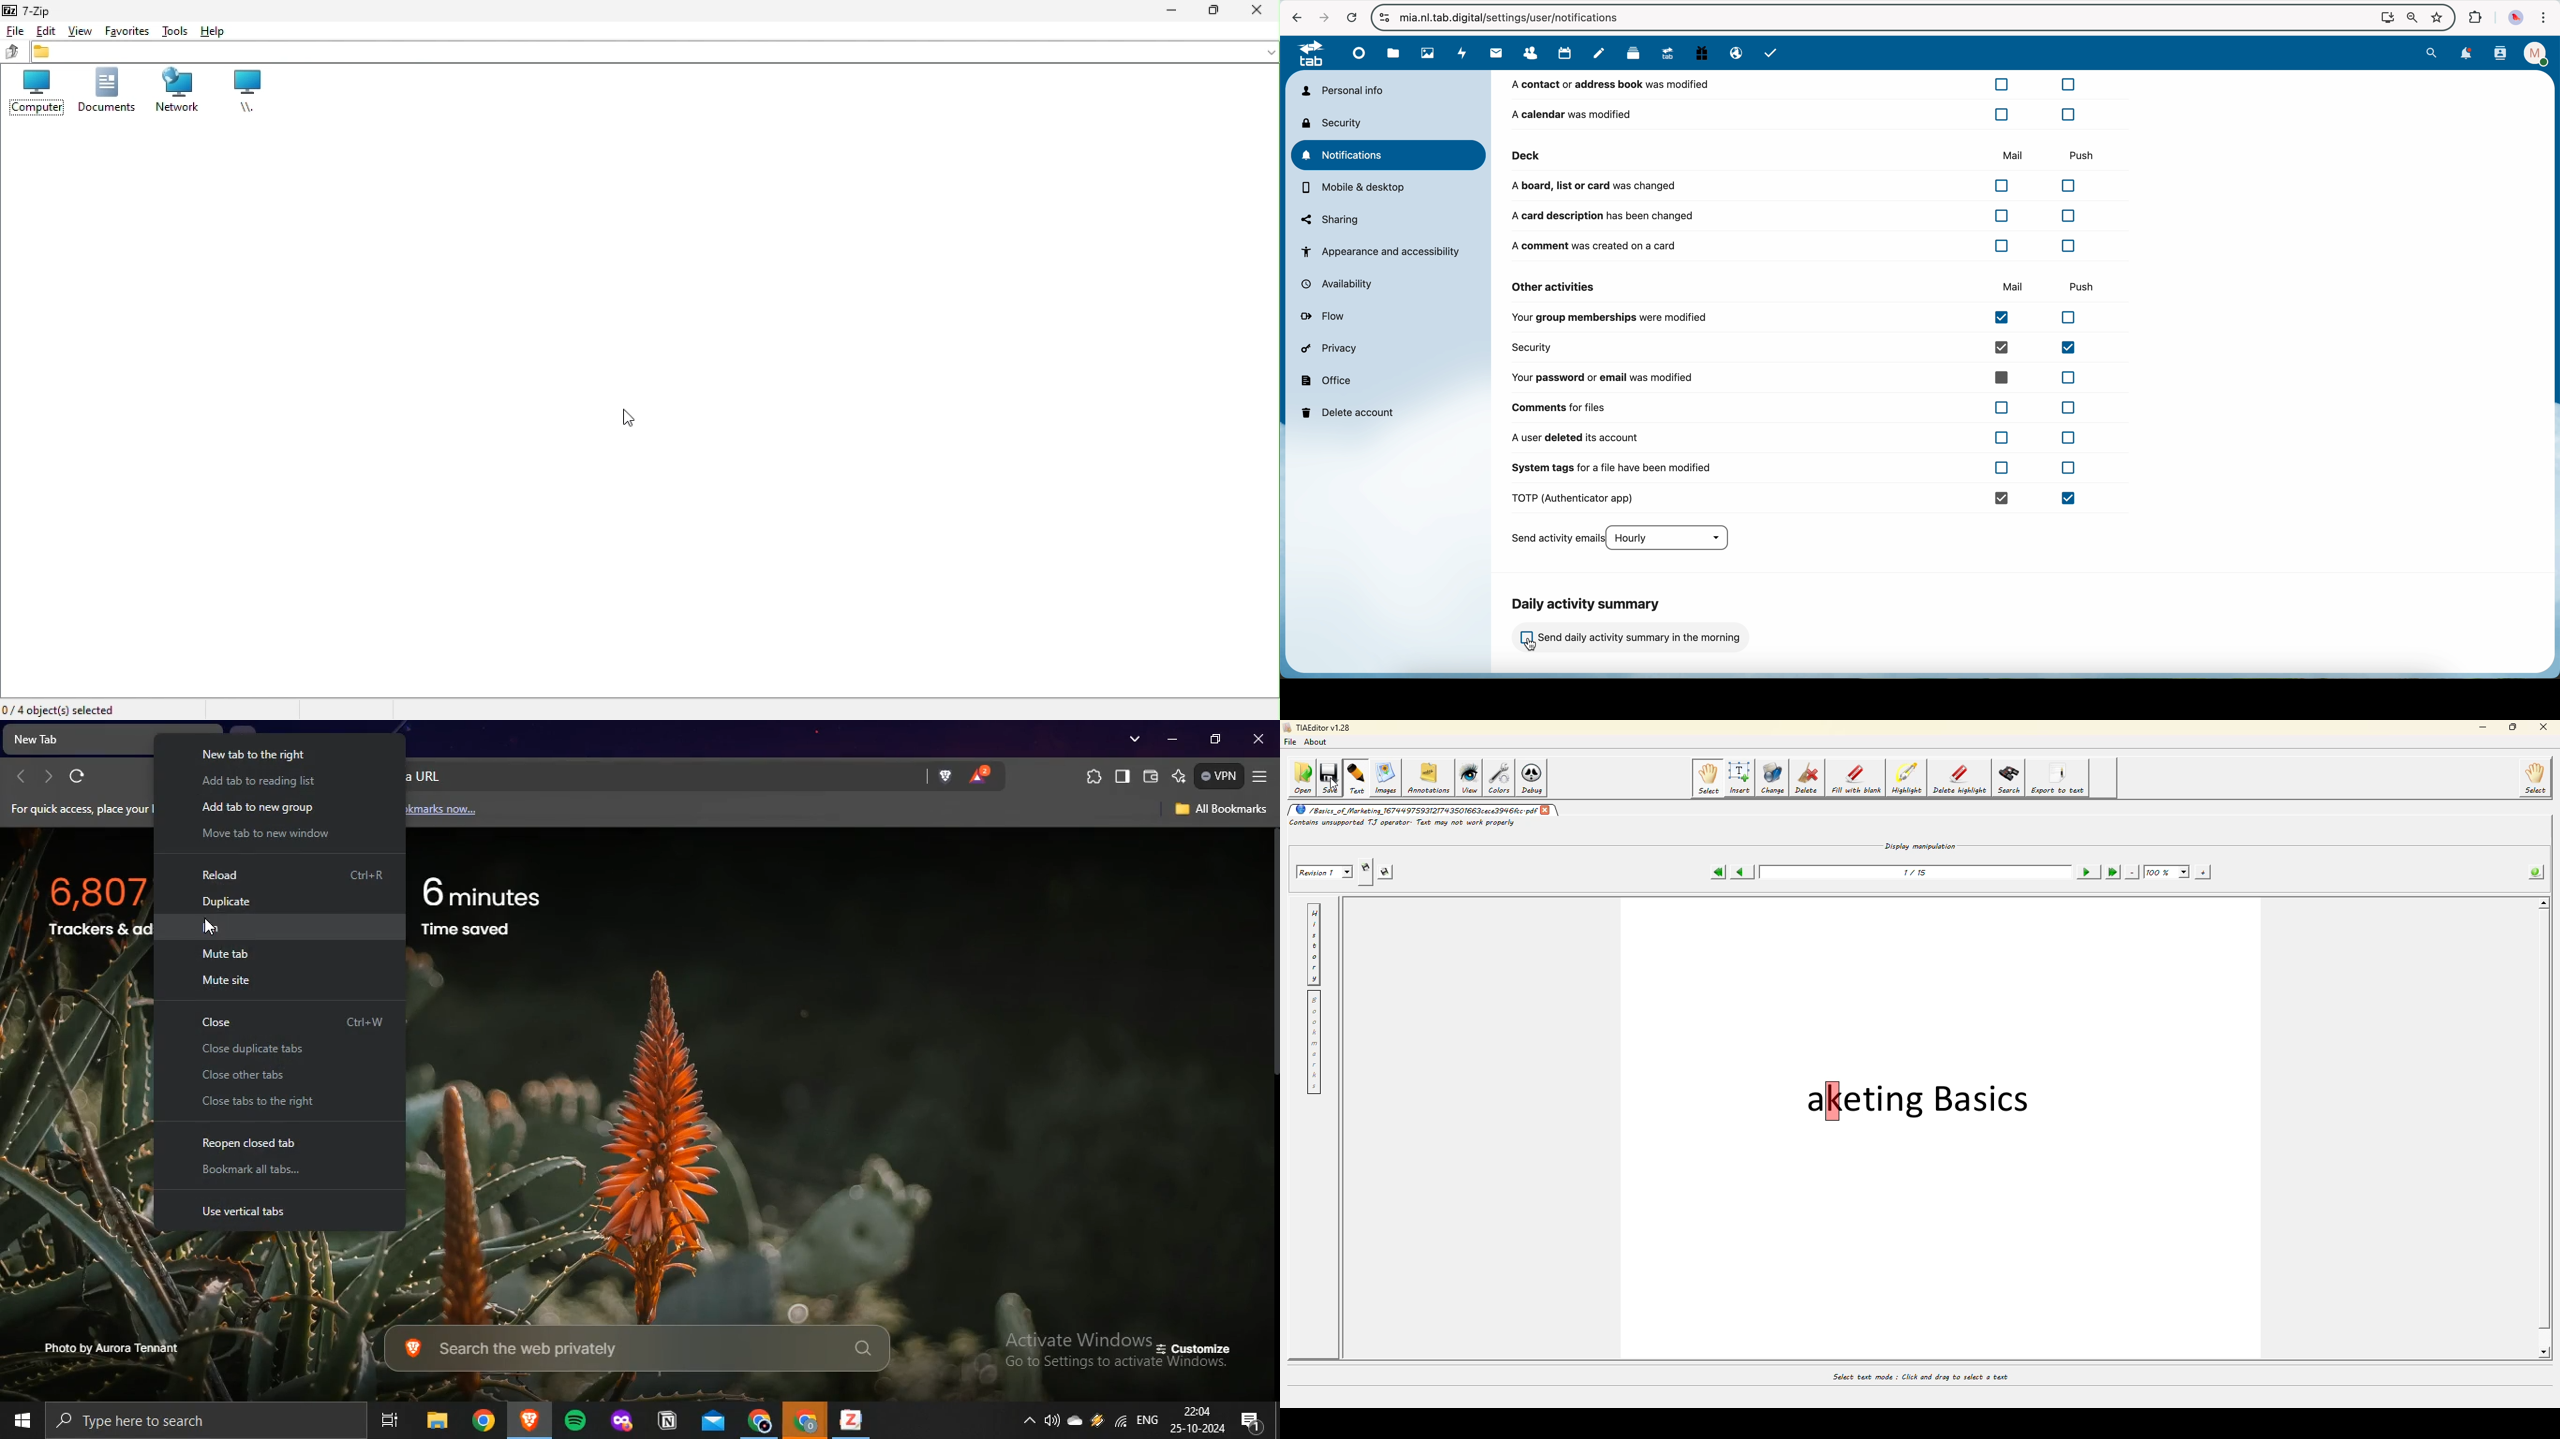 The width and height of the screenshot is (2576, 1456). I want to click on mail, so click(2010, 154).